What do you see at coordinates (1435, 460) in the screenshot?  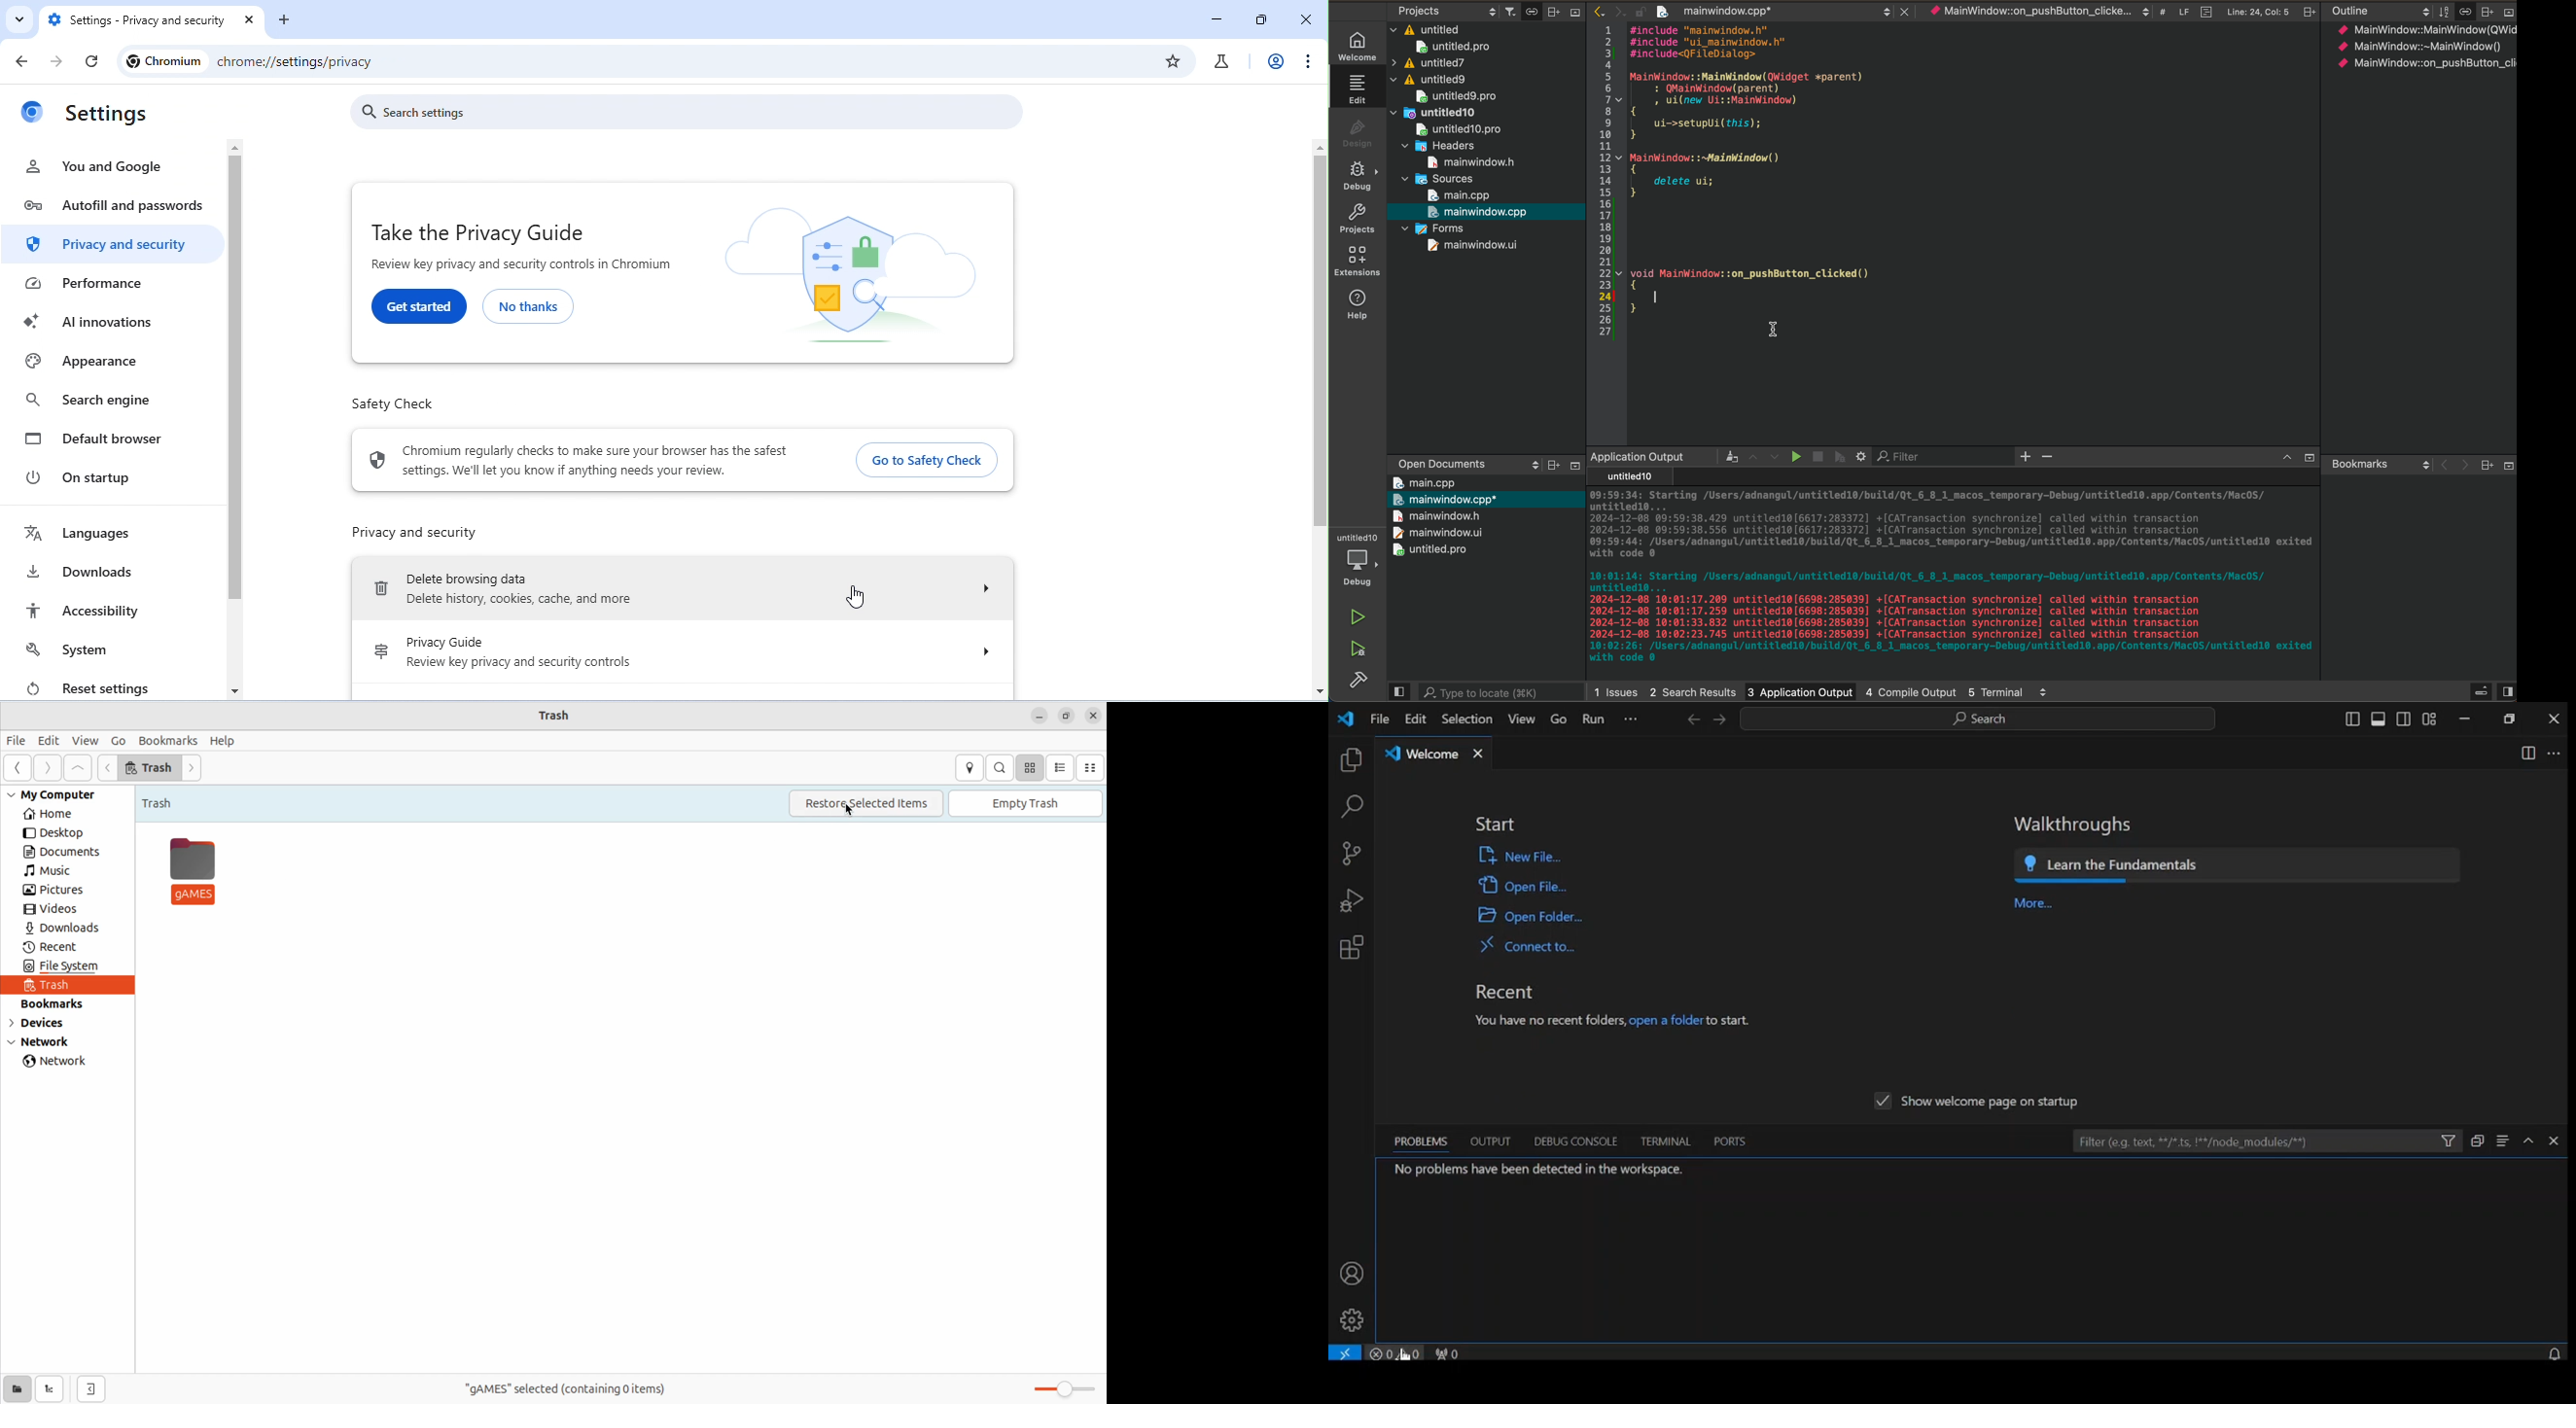 I see `Open Documents` at bounding box center [1435, 460].